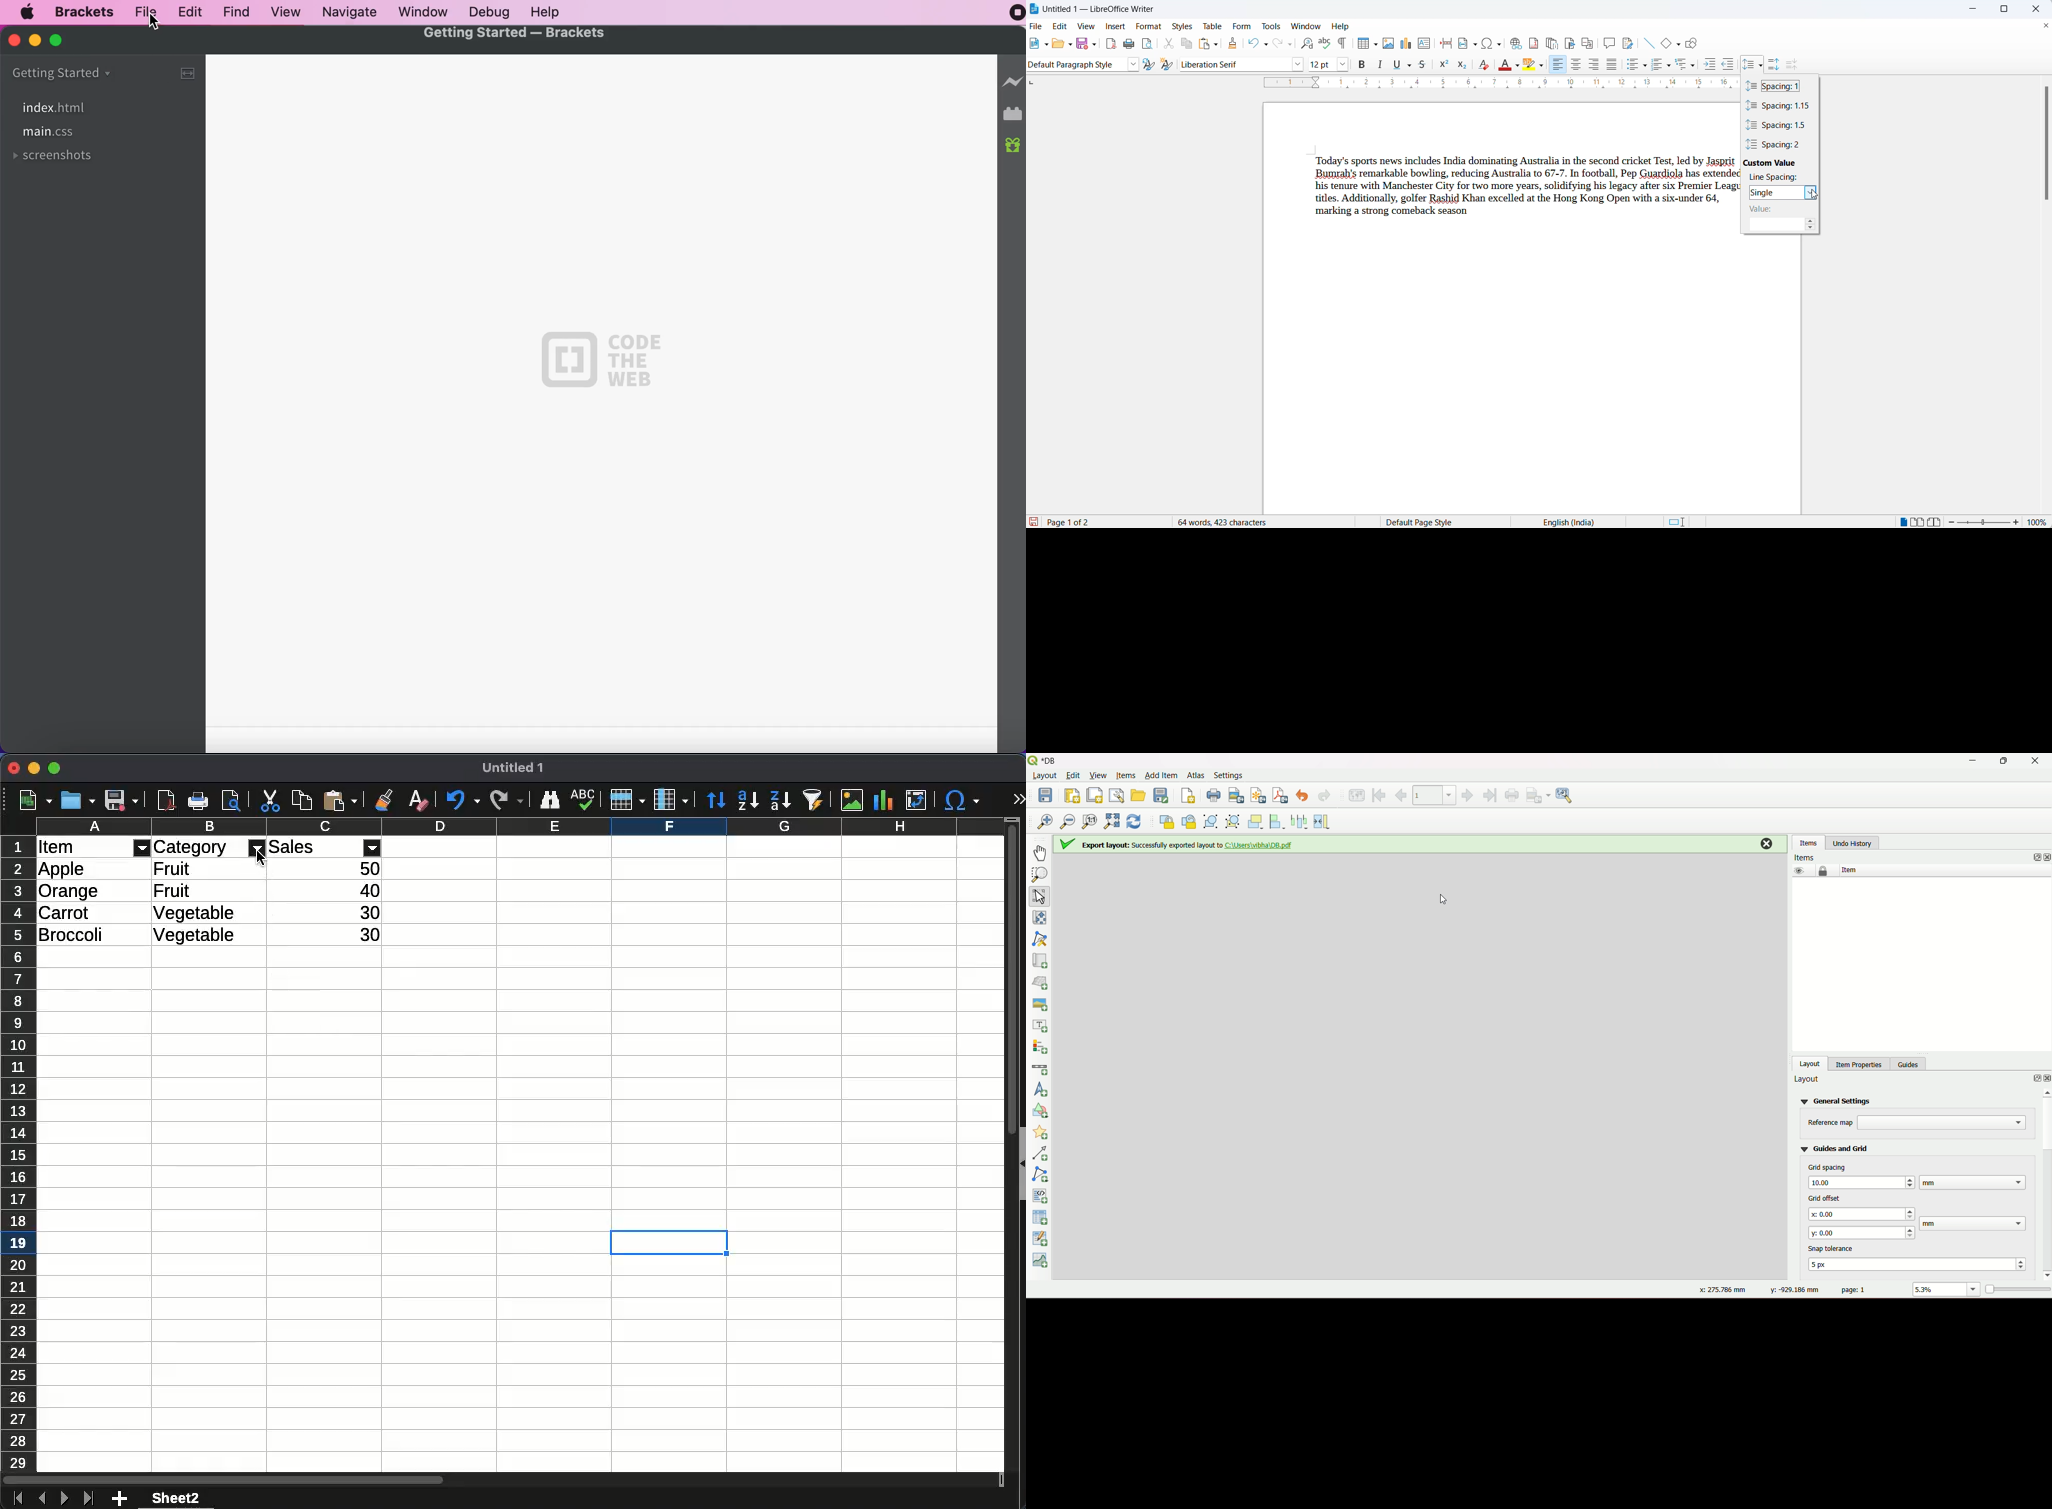 The height and width of the screenshot is (1512, 2072). What do you see at coordinates (1188, 821) in the screenshot?
I see `unlock all items` at bounding box center [1188, 821].